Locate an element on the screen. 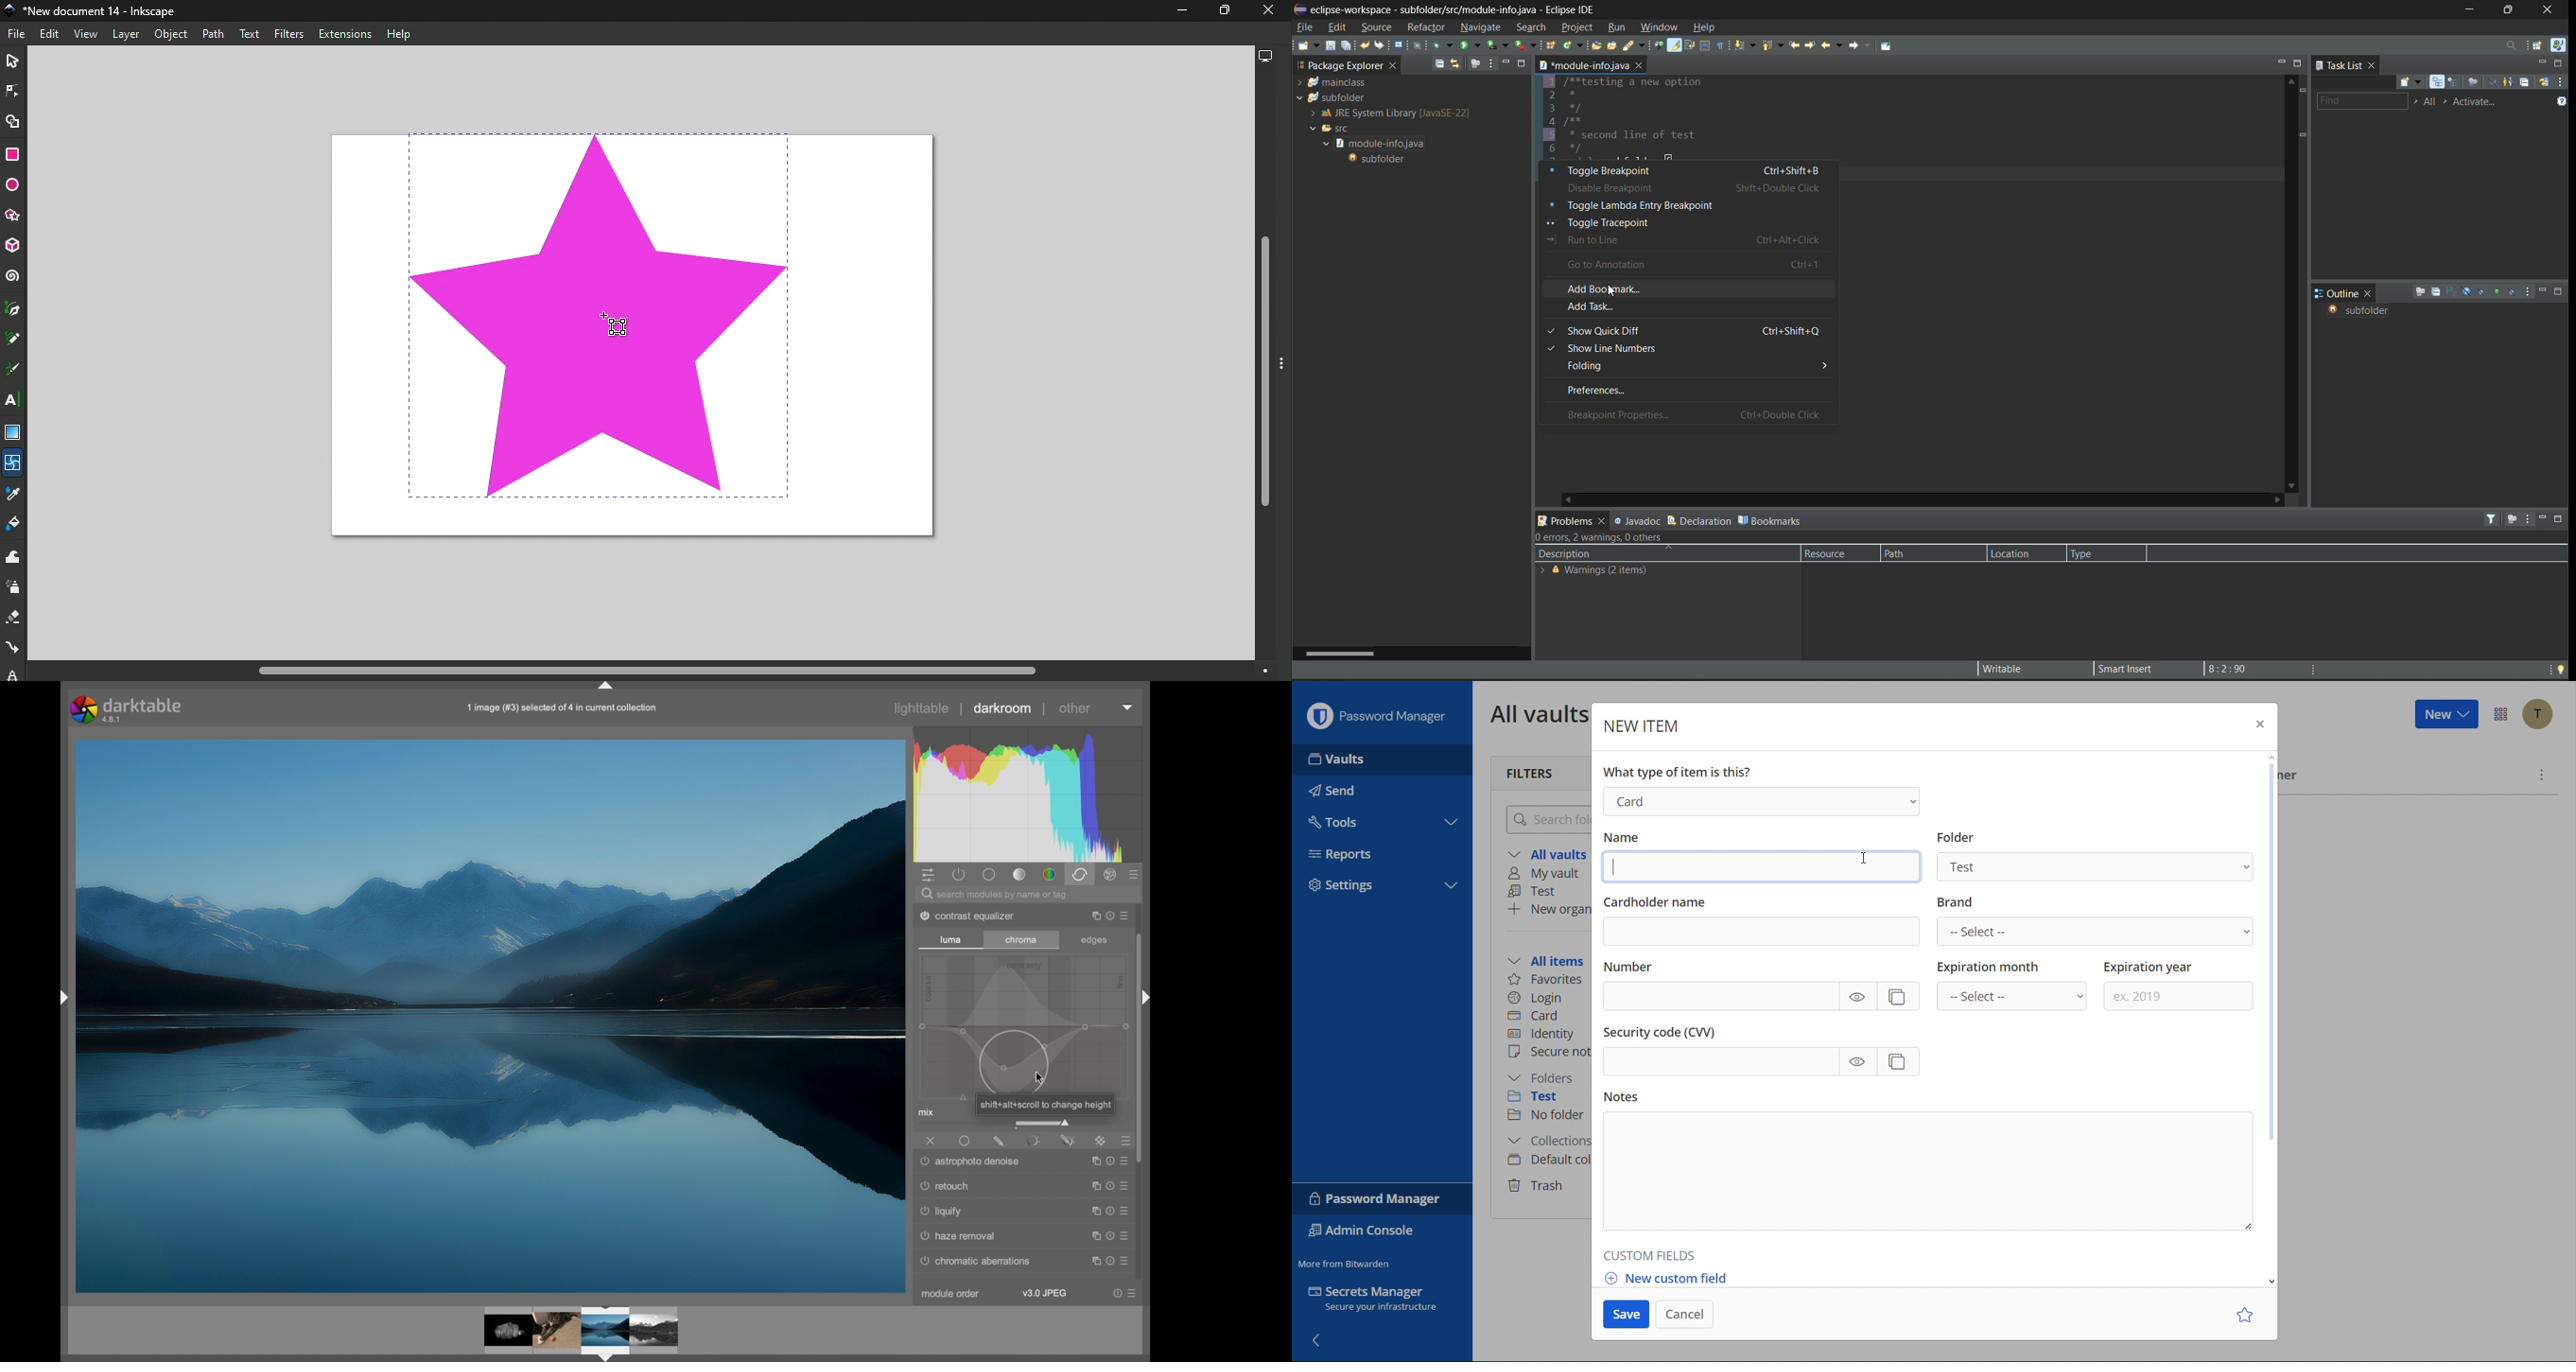  Pencil tool is located at coordinates (13, 341).